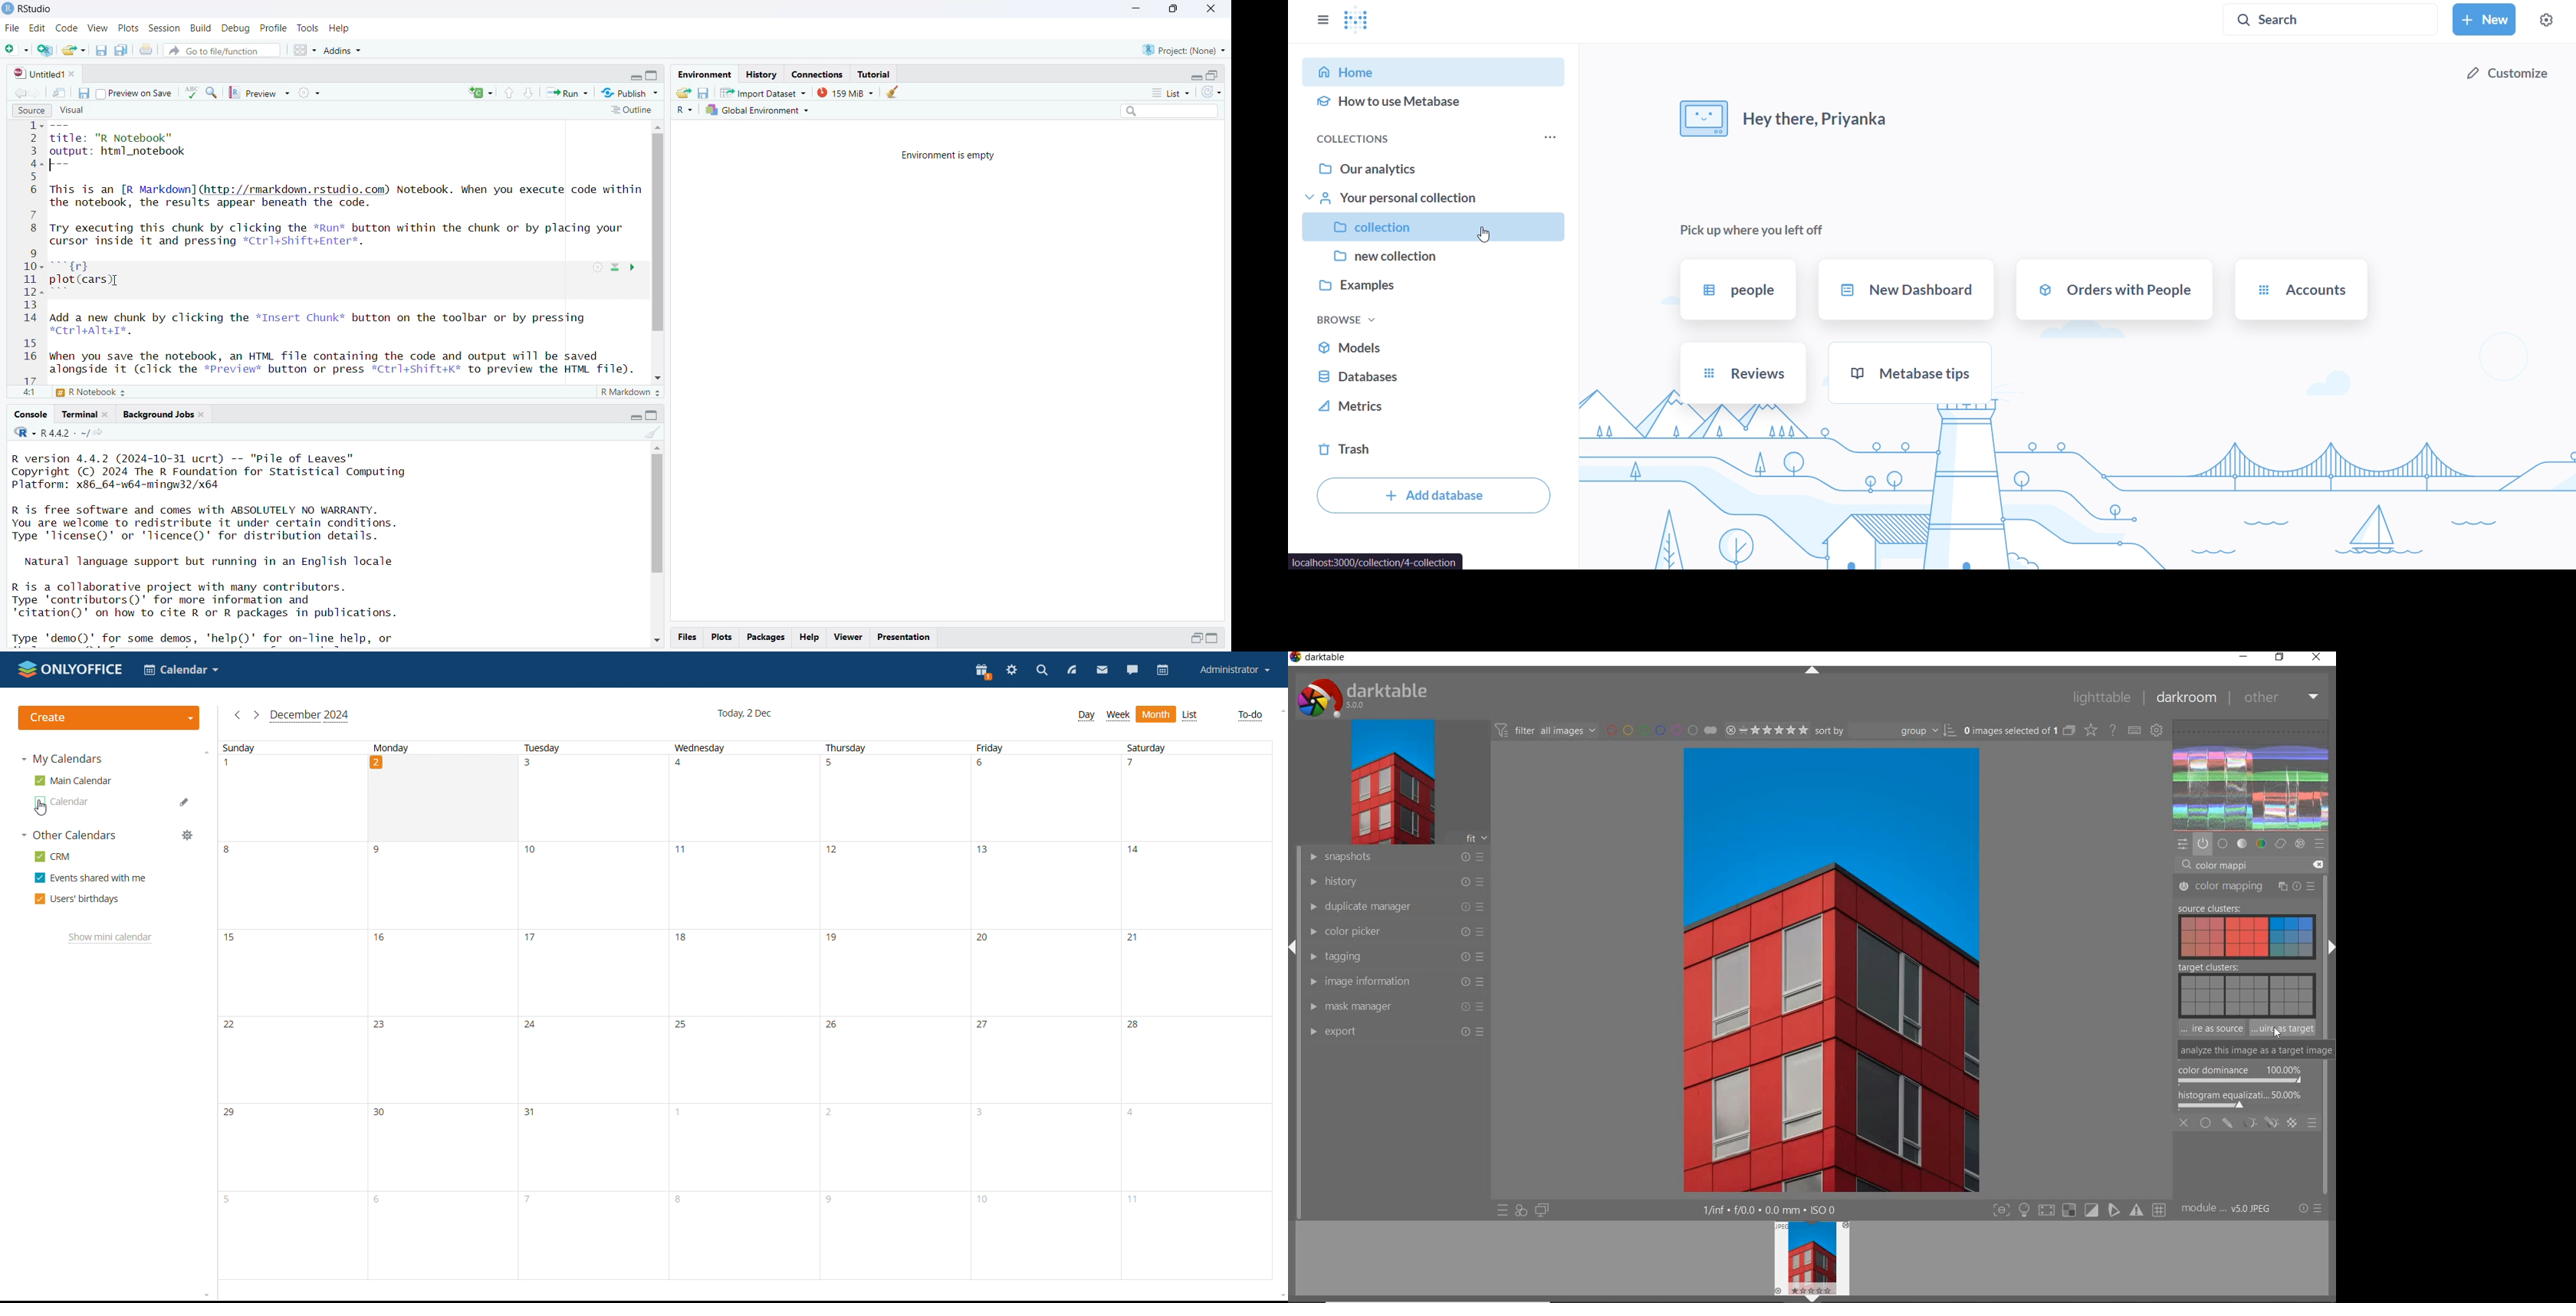  I want to click on expand, so click(1196, 637).